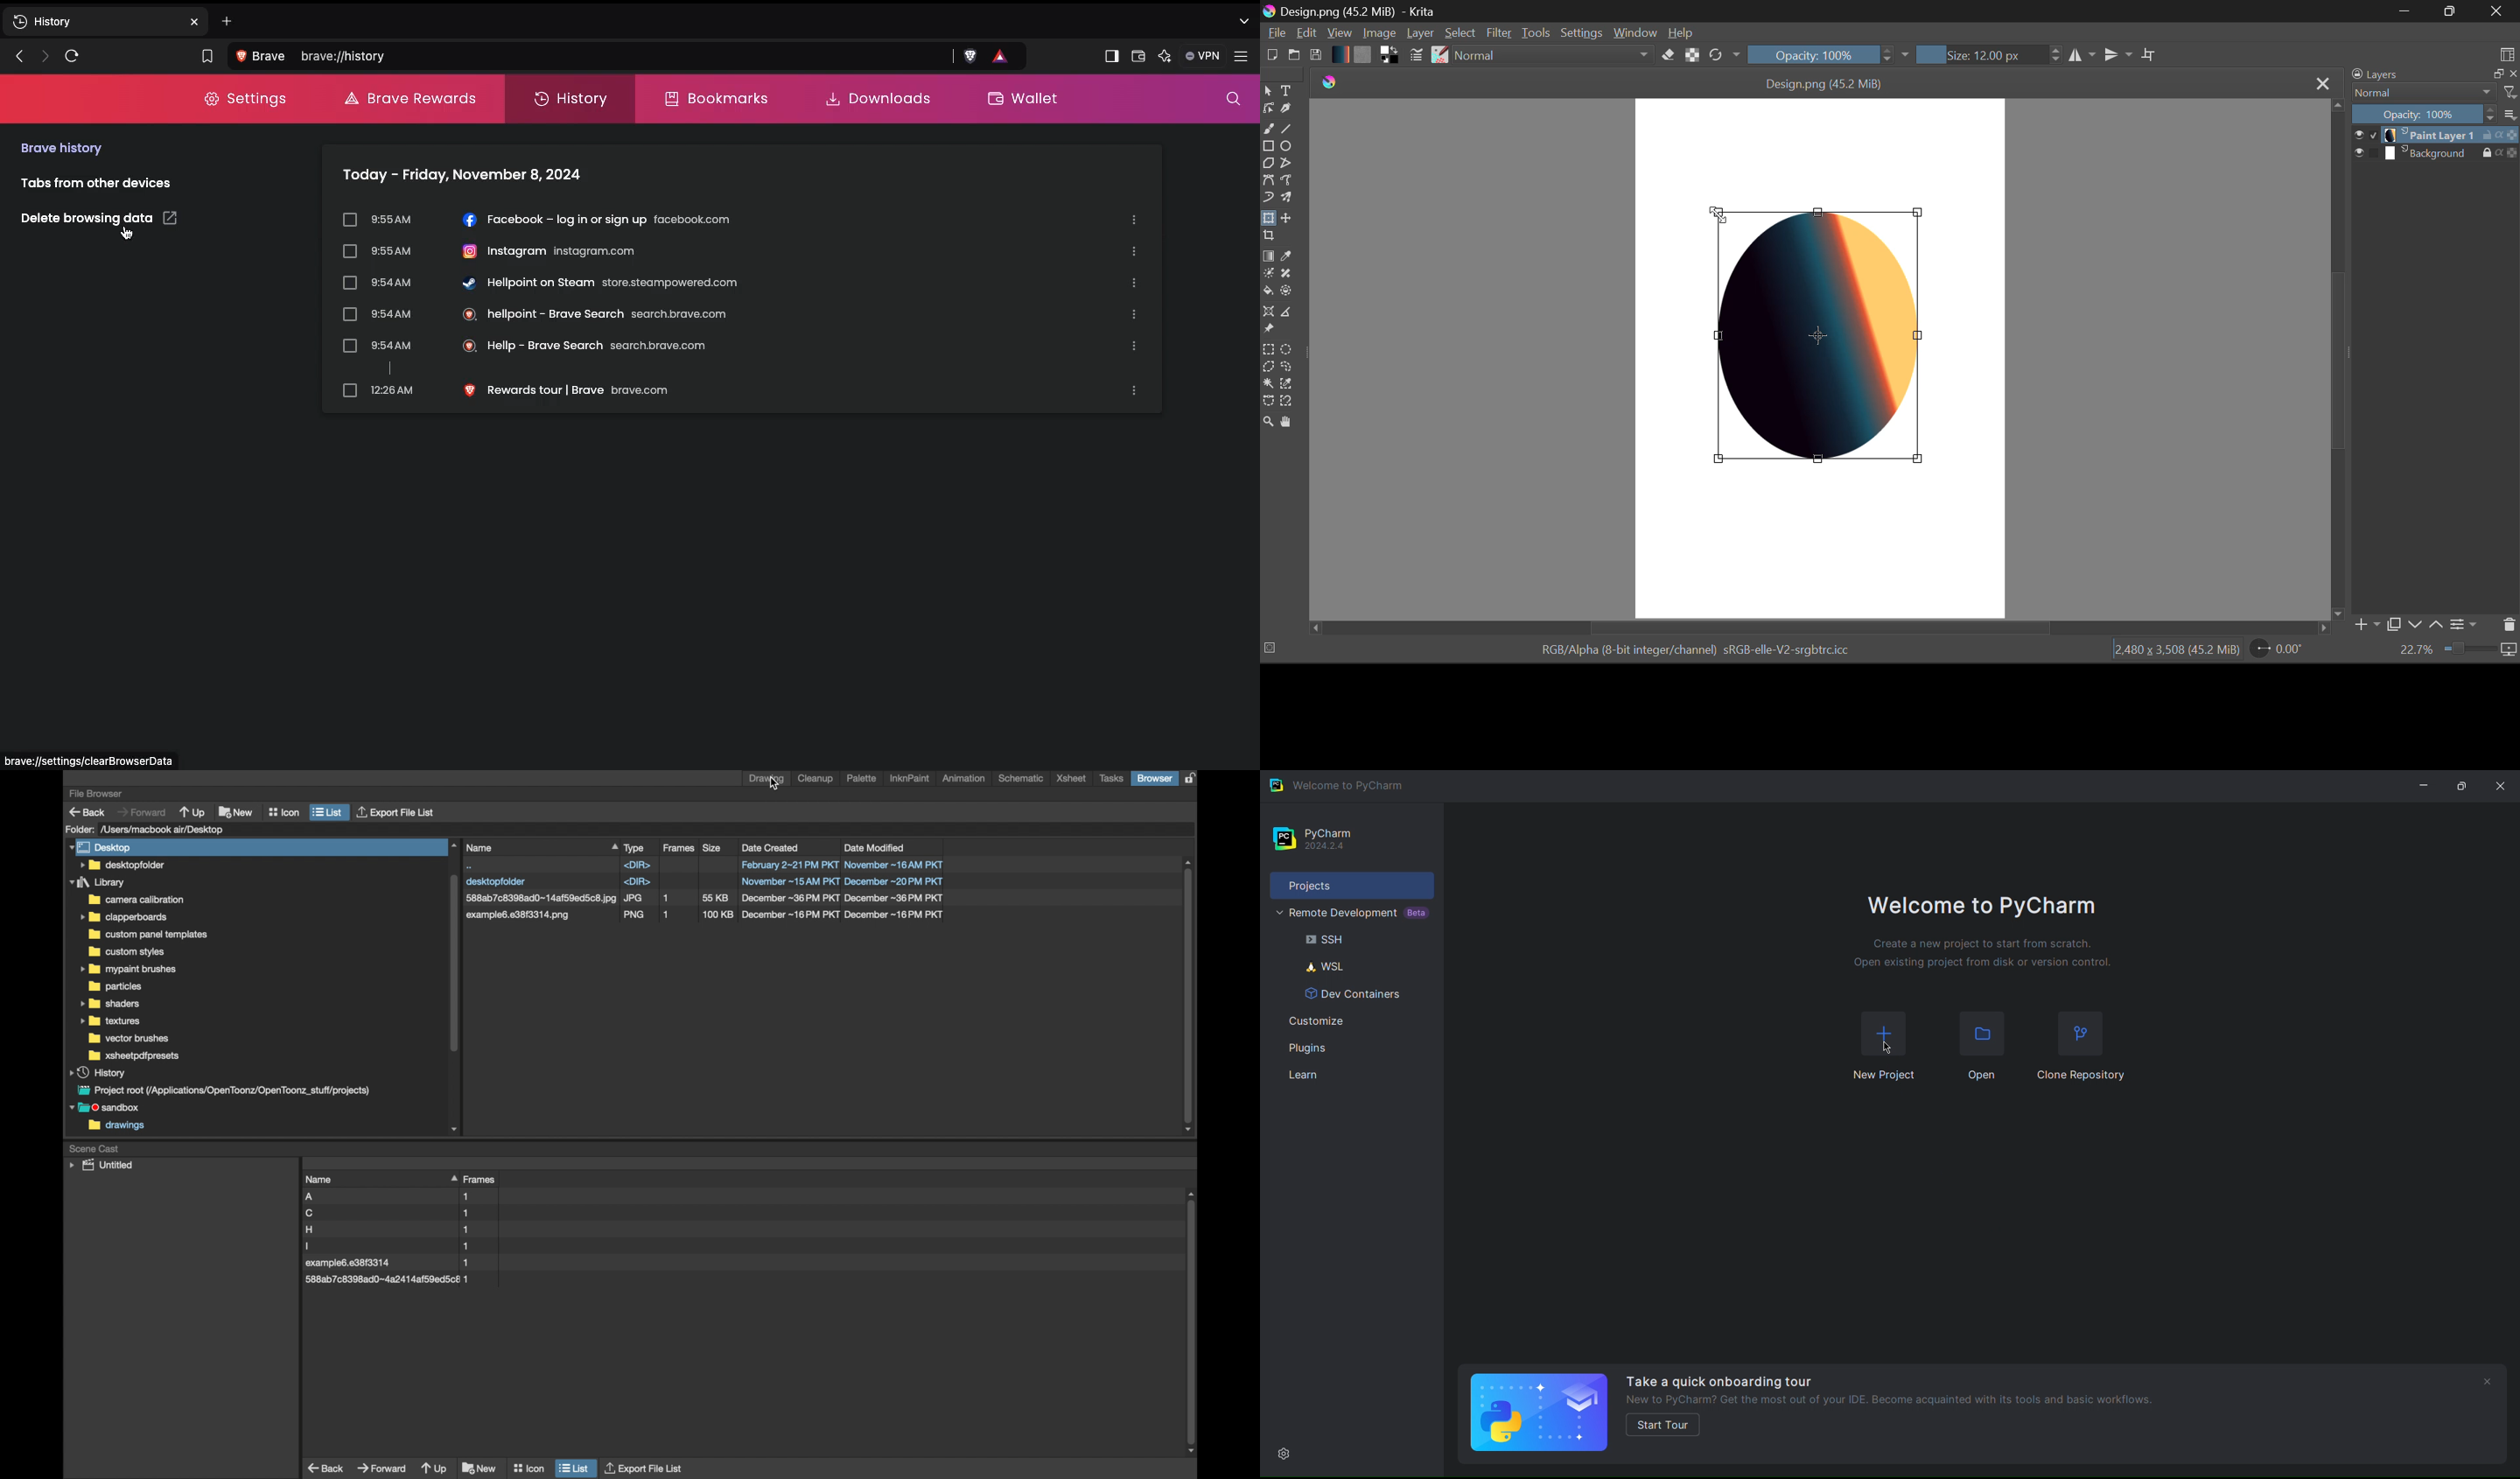 This screenshot has height=1484, width=2520. What do you see at coordinates (1274, 33) in the screenshot?
I see `File` at bounding box center [1274, 33].